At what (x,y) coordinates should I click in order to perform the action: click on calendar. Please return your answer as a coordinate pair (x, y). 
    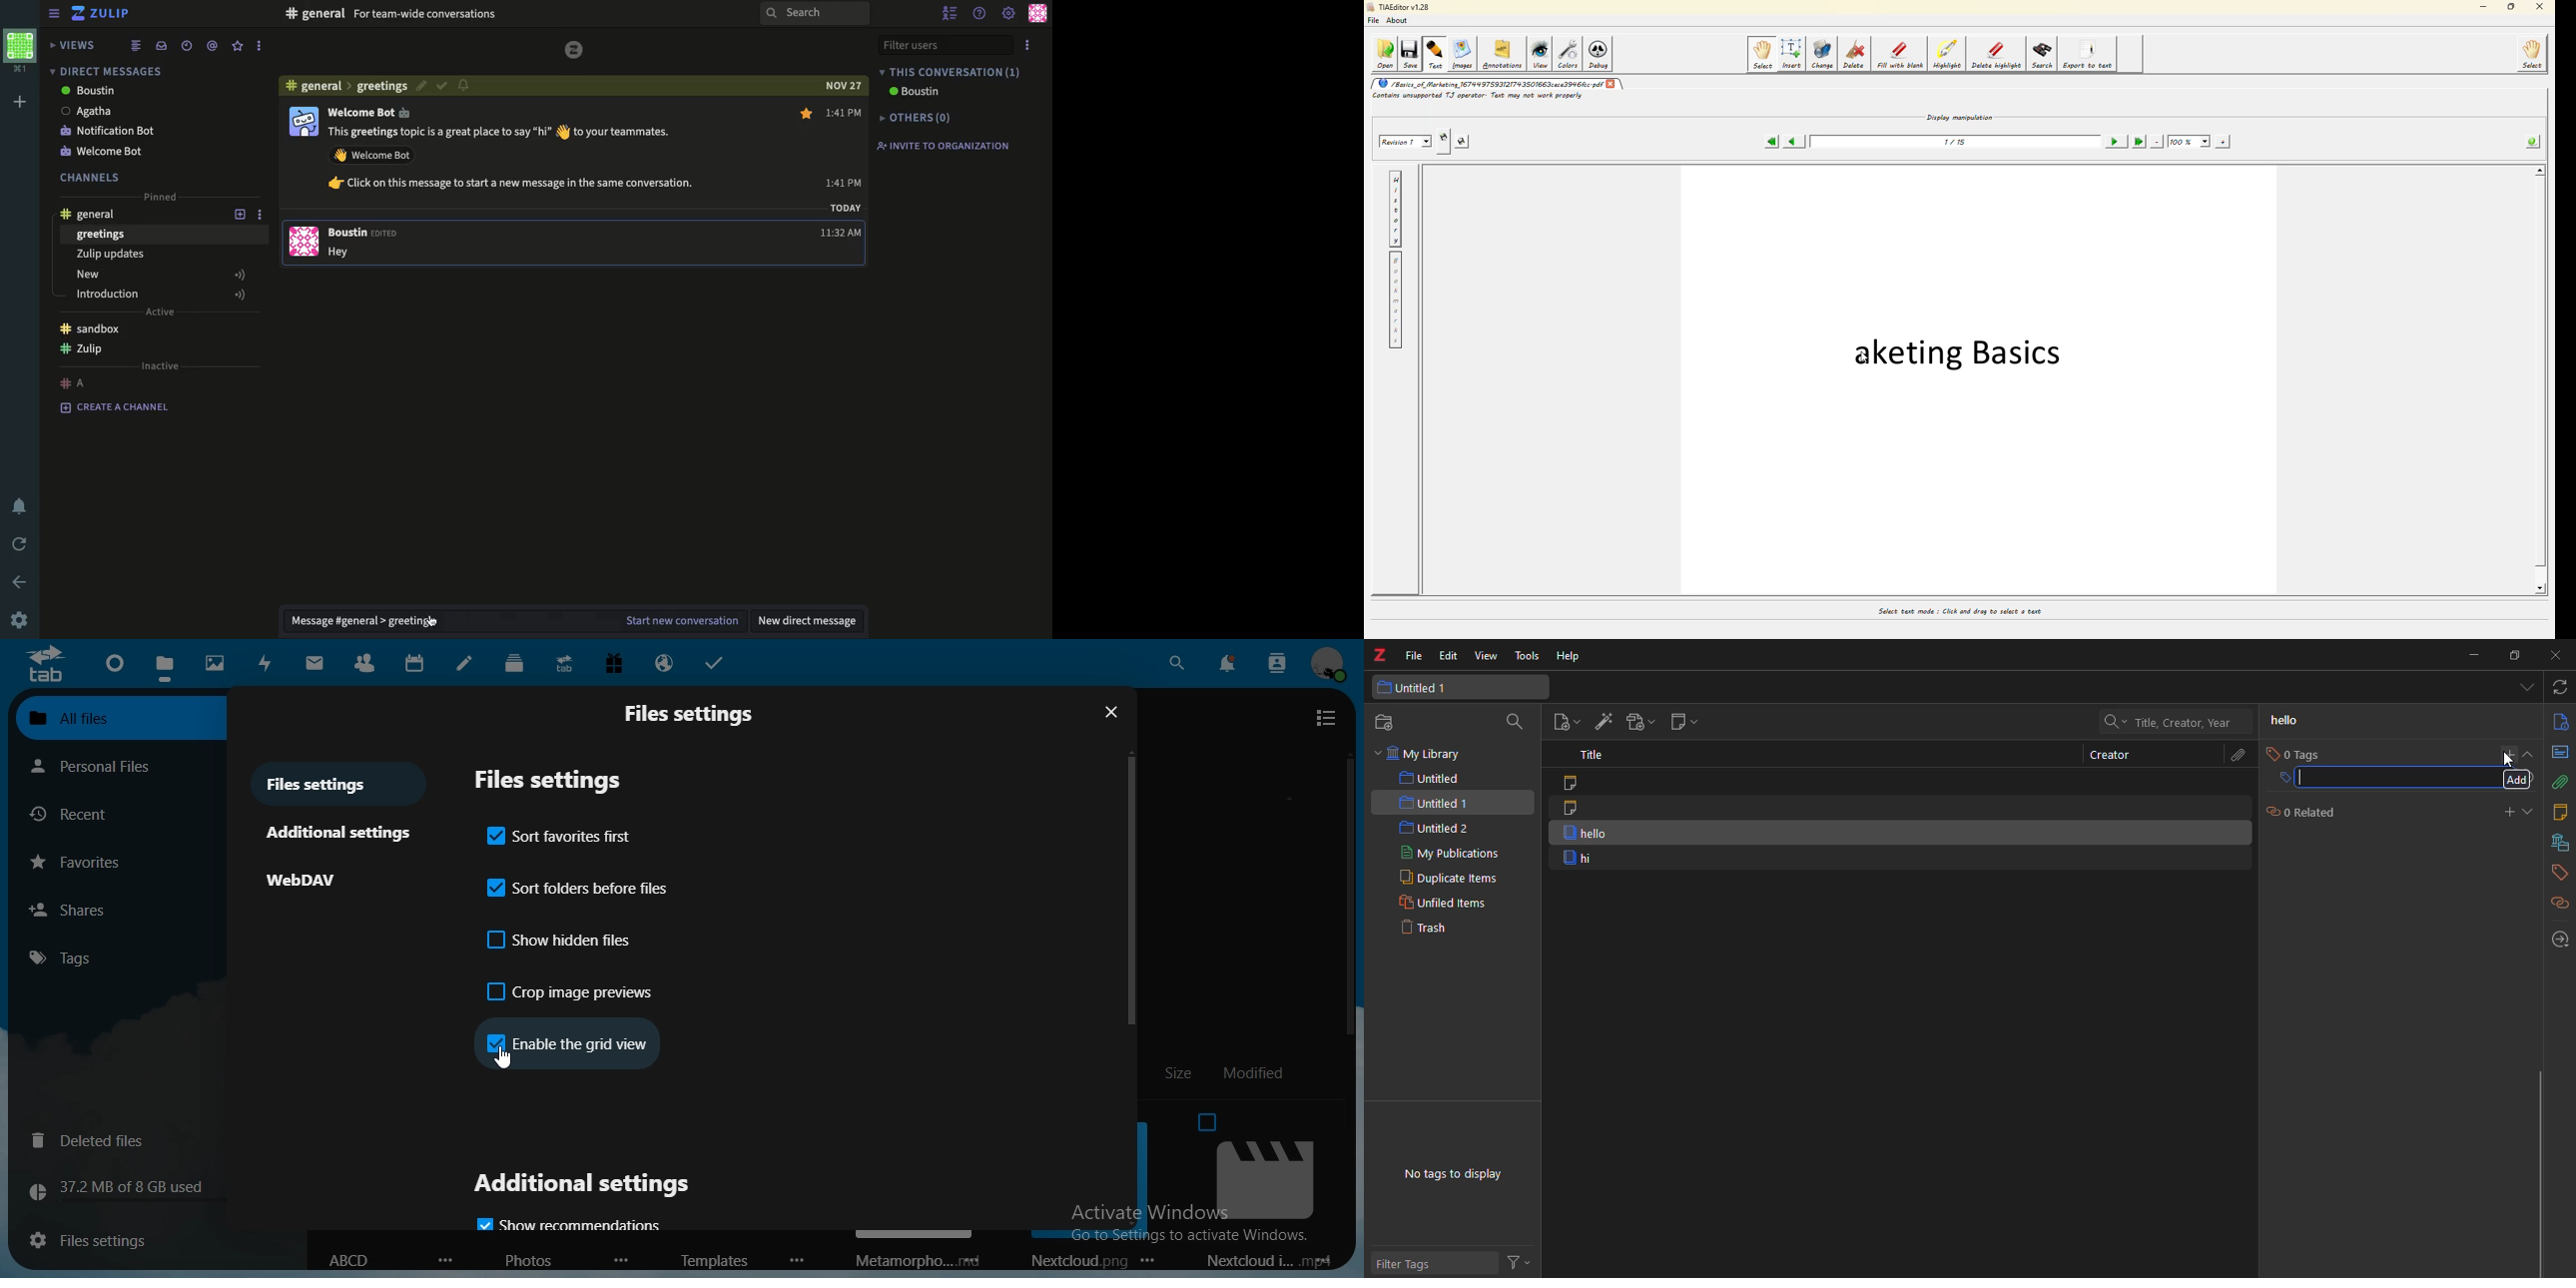
    Looking at the image, I should click on (414, 662).